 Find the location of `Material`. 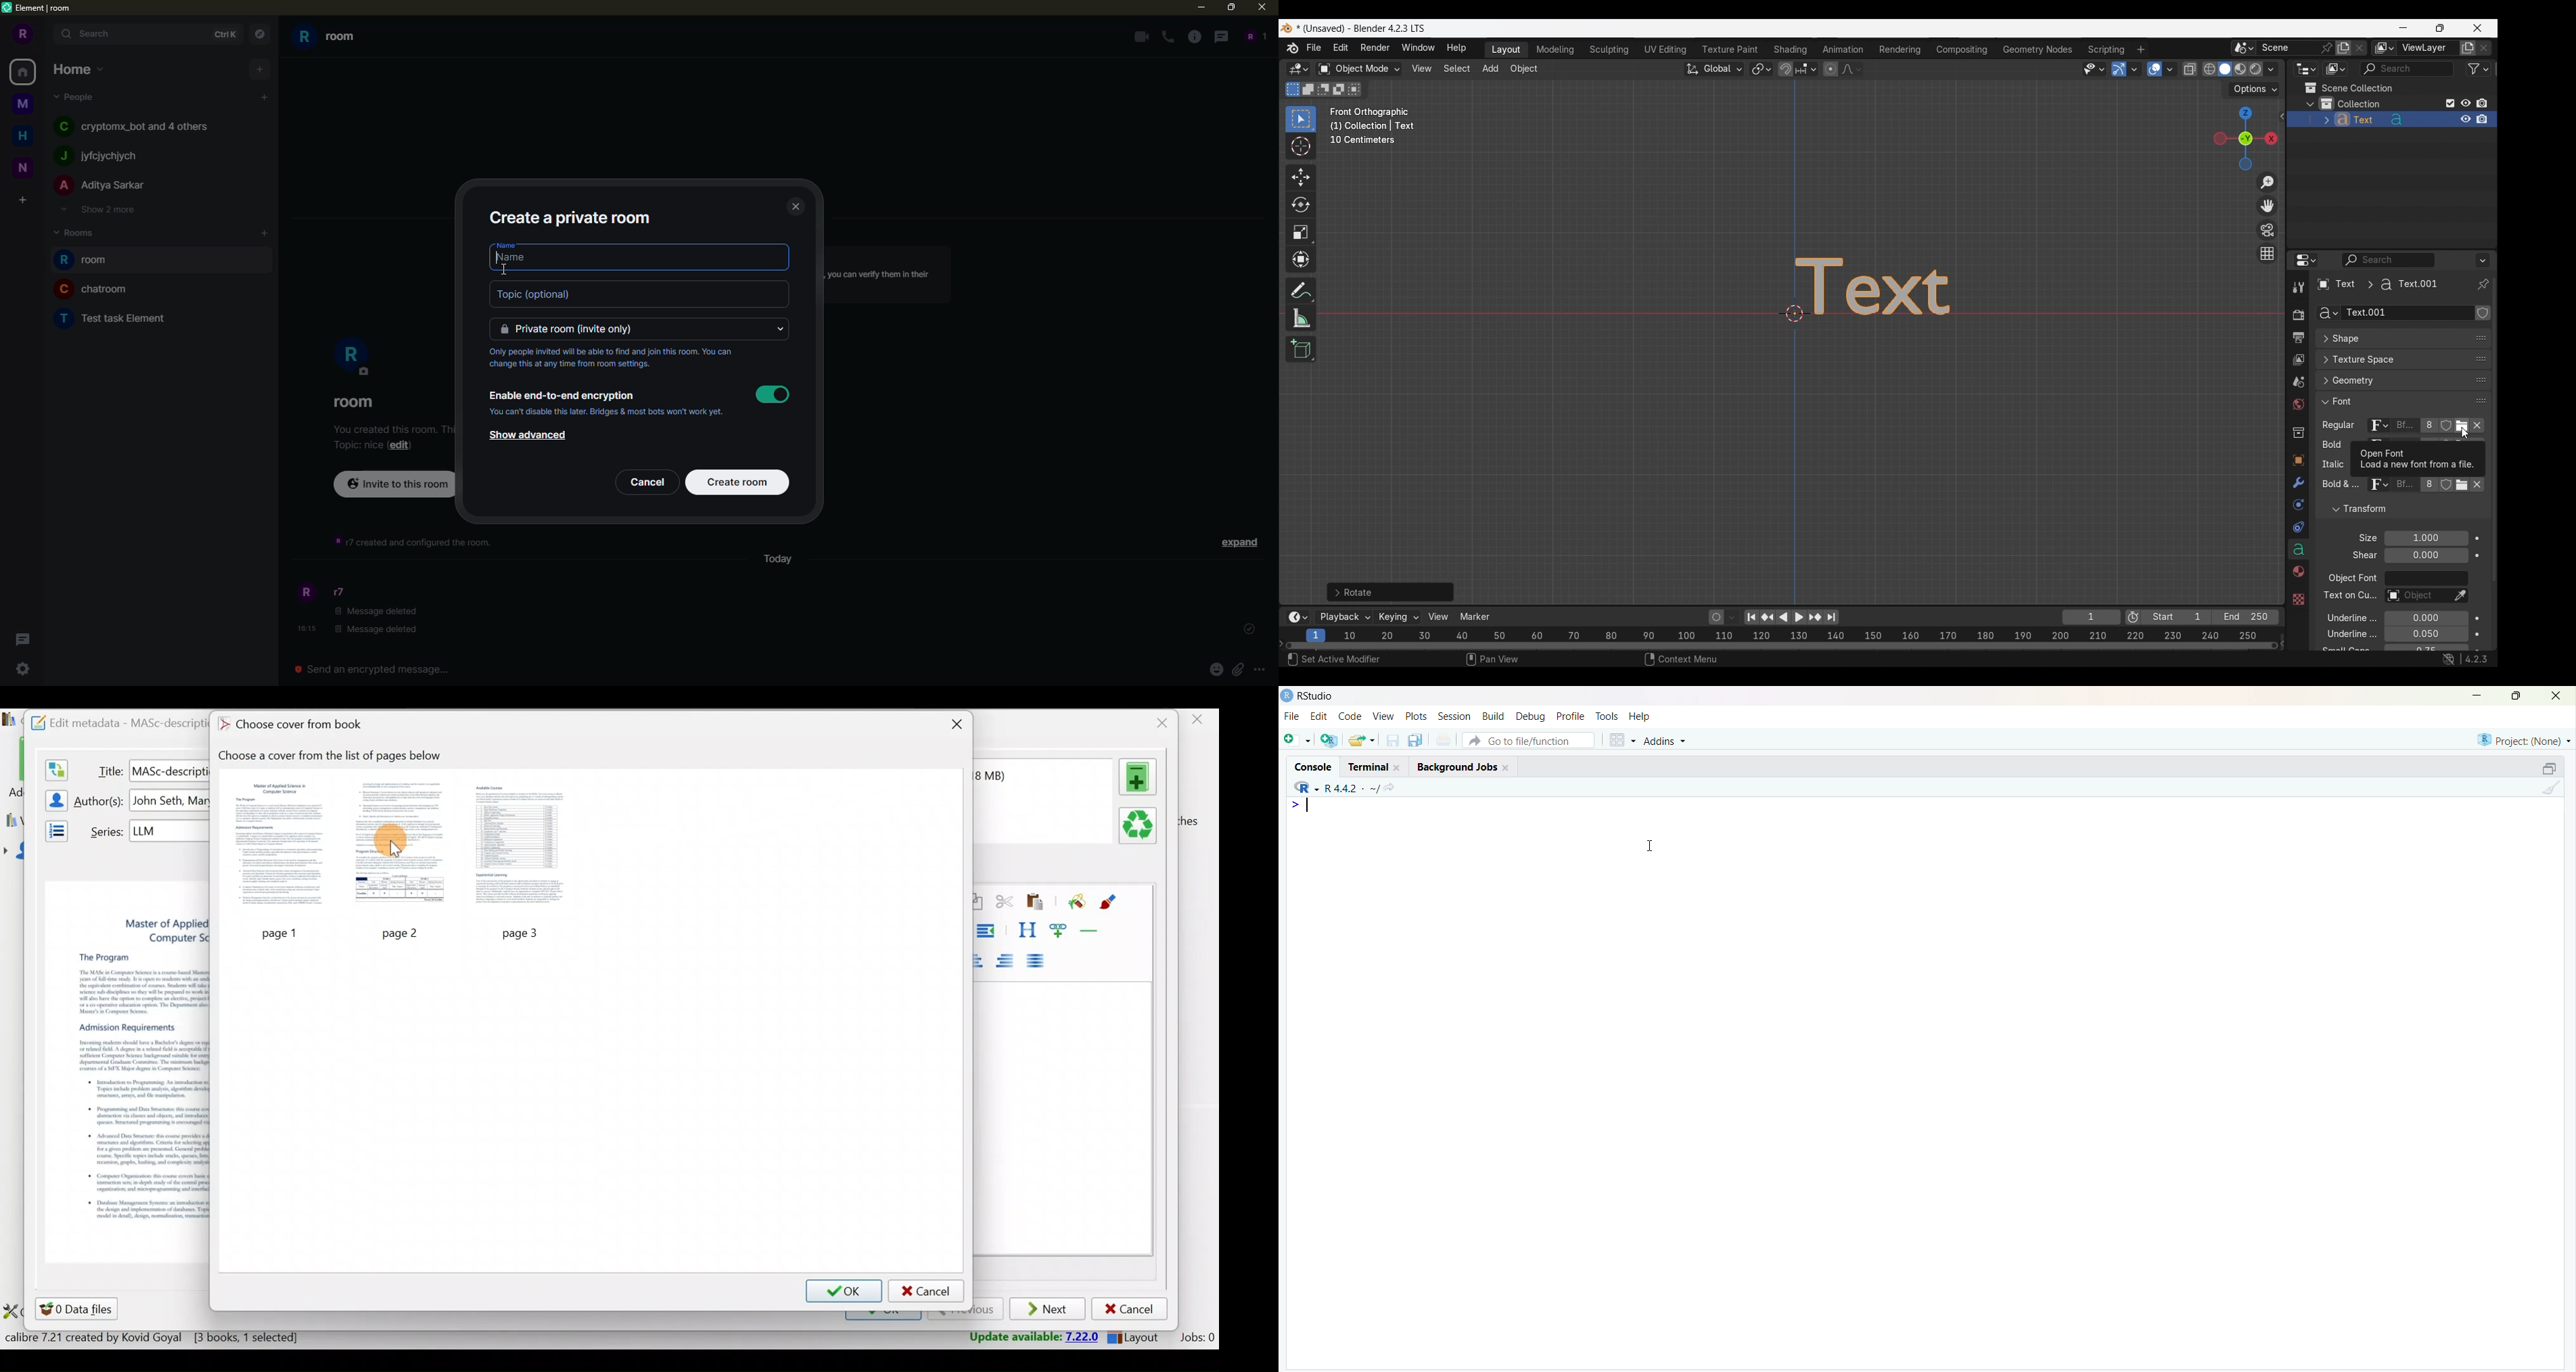

Material is located at coordinates (2297, 572).